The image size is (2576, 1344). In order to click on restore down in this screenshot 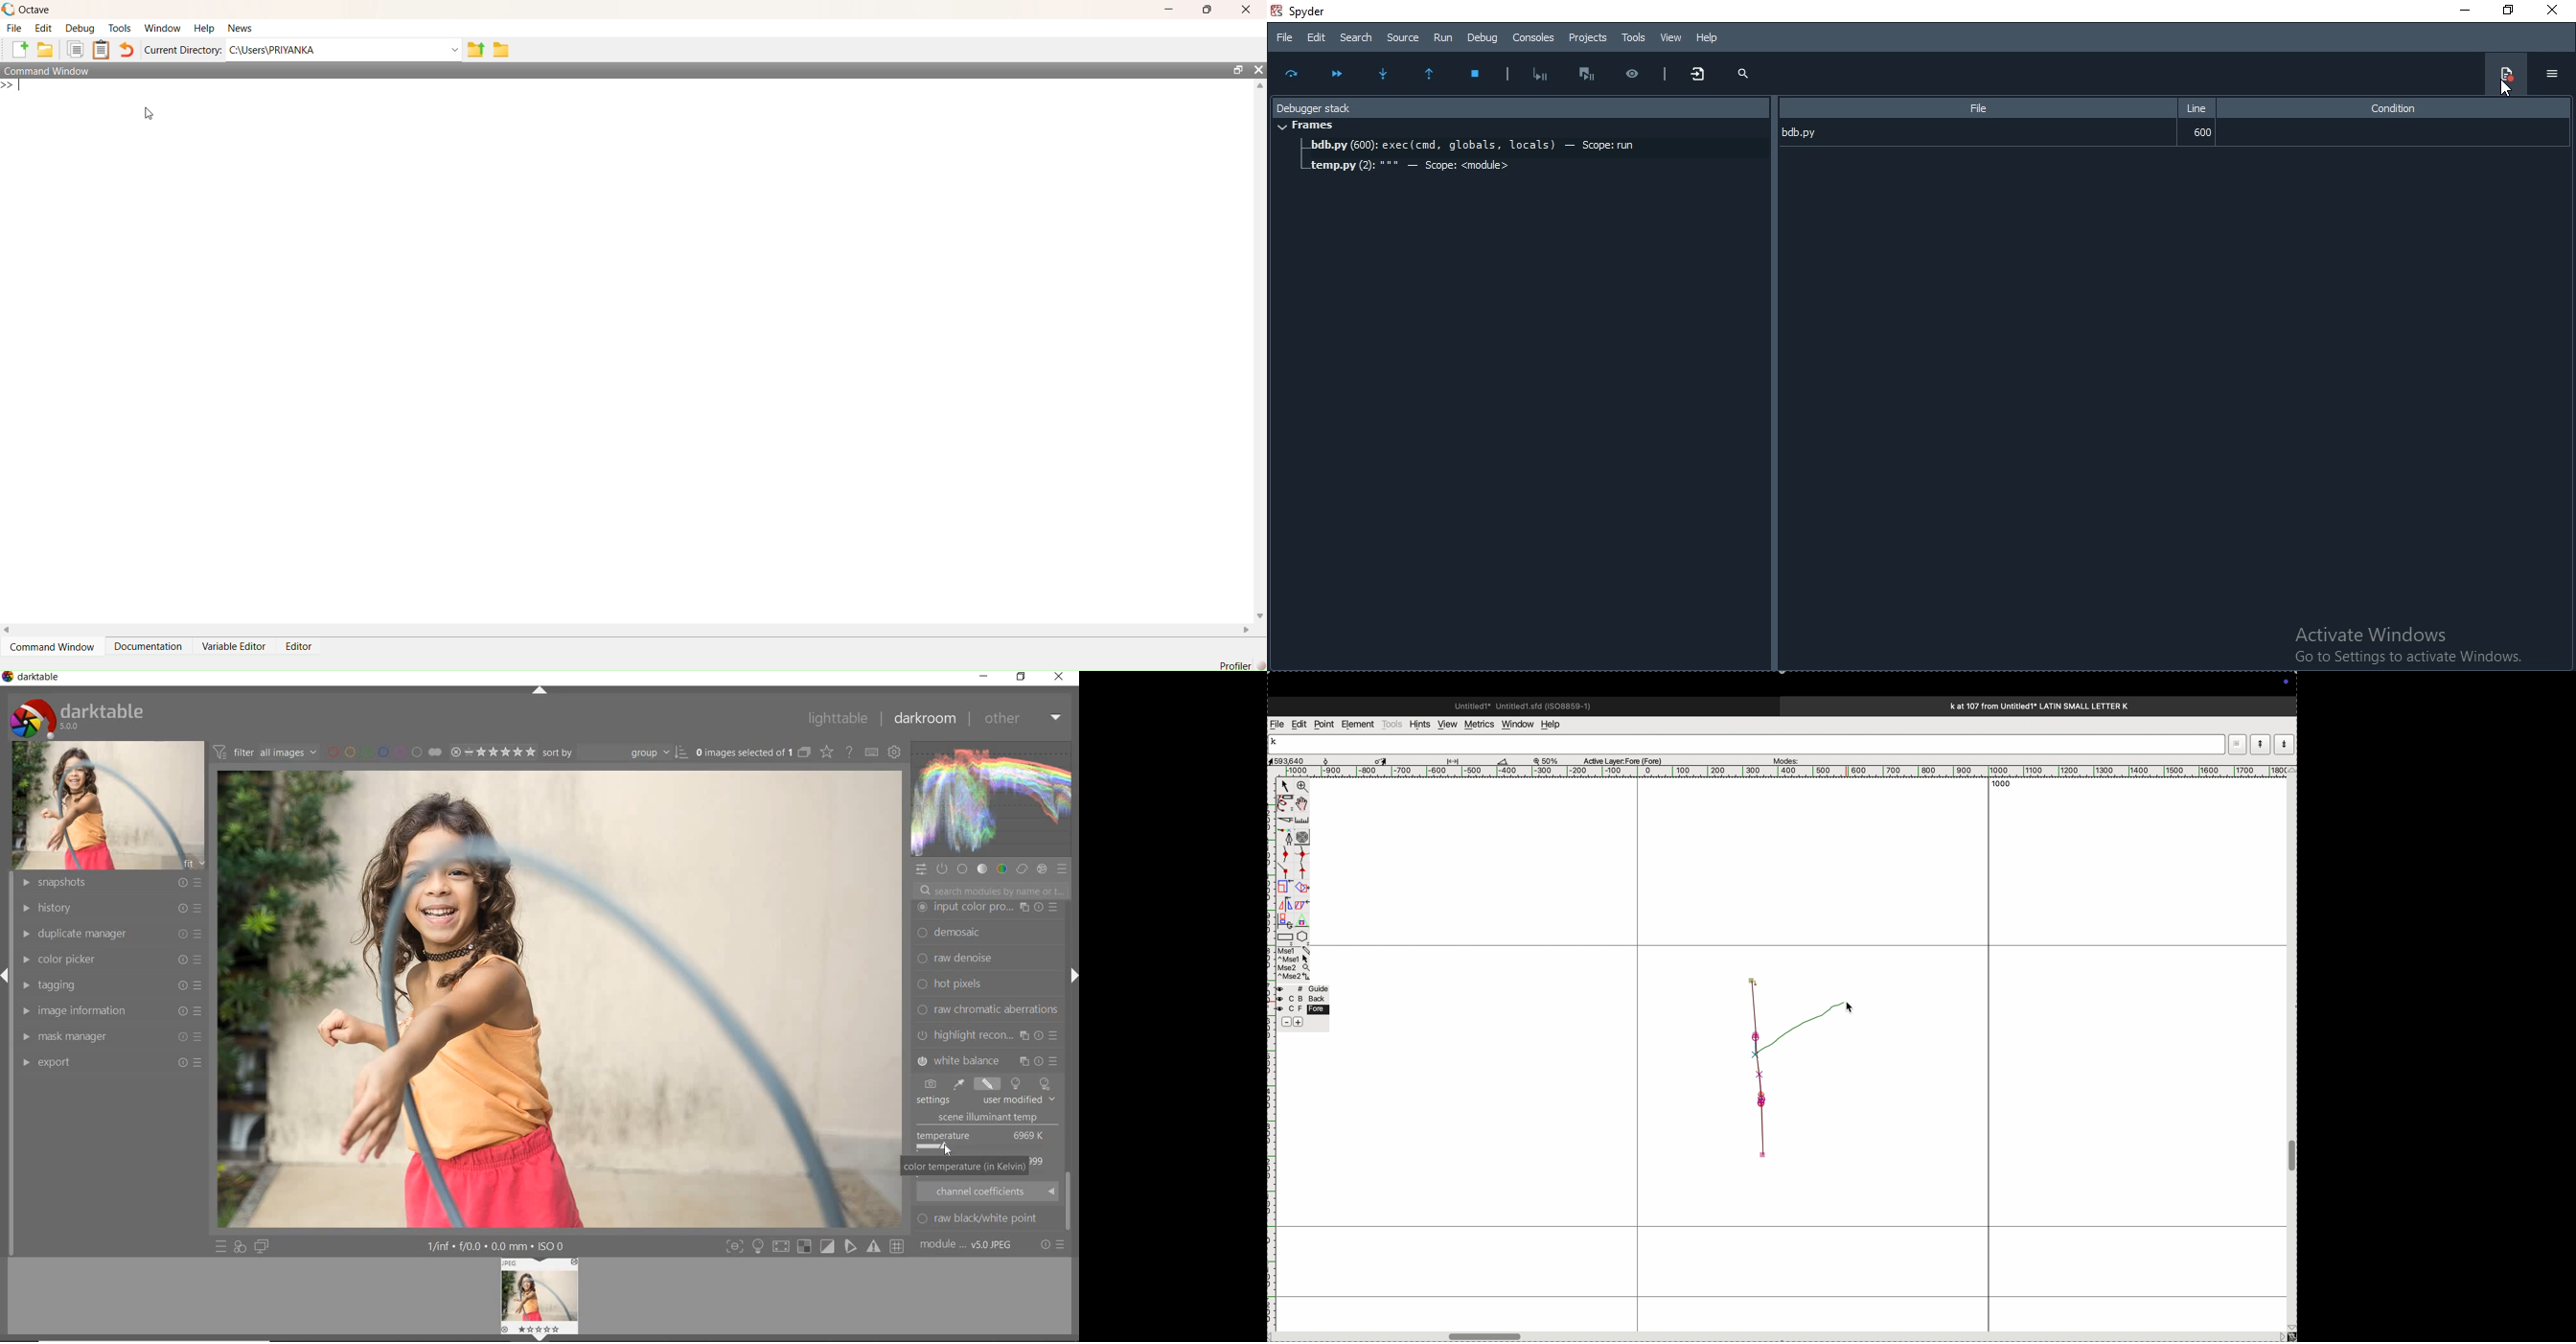, I will do `click(2236, 741)`.